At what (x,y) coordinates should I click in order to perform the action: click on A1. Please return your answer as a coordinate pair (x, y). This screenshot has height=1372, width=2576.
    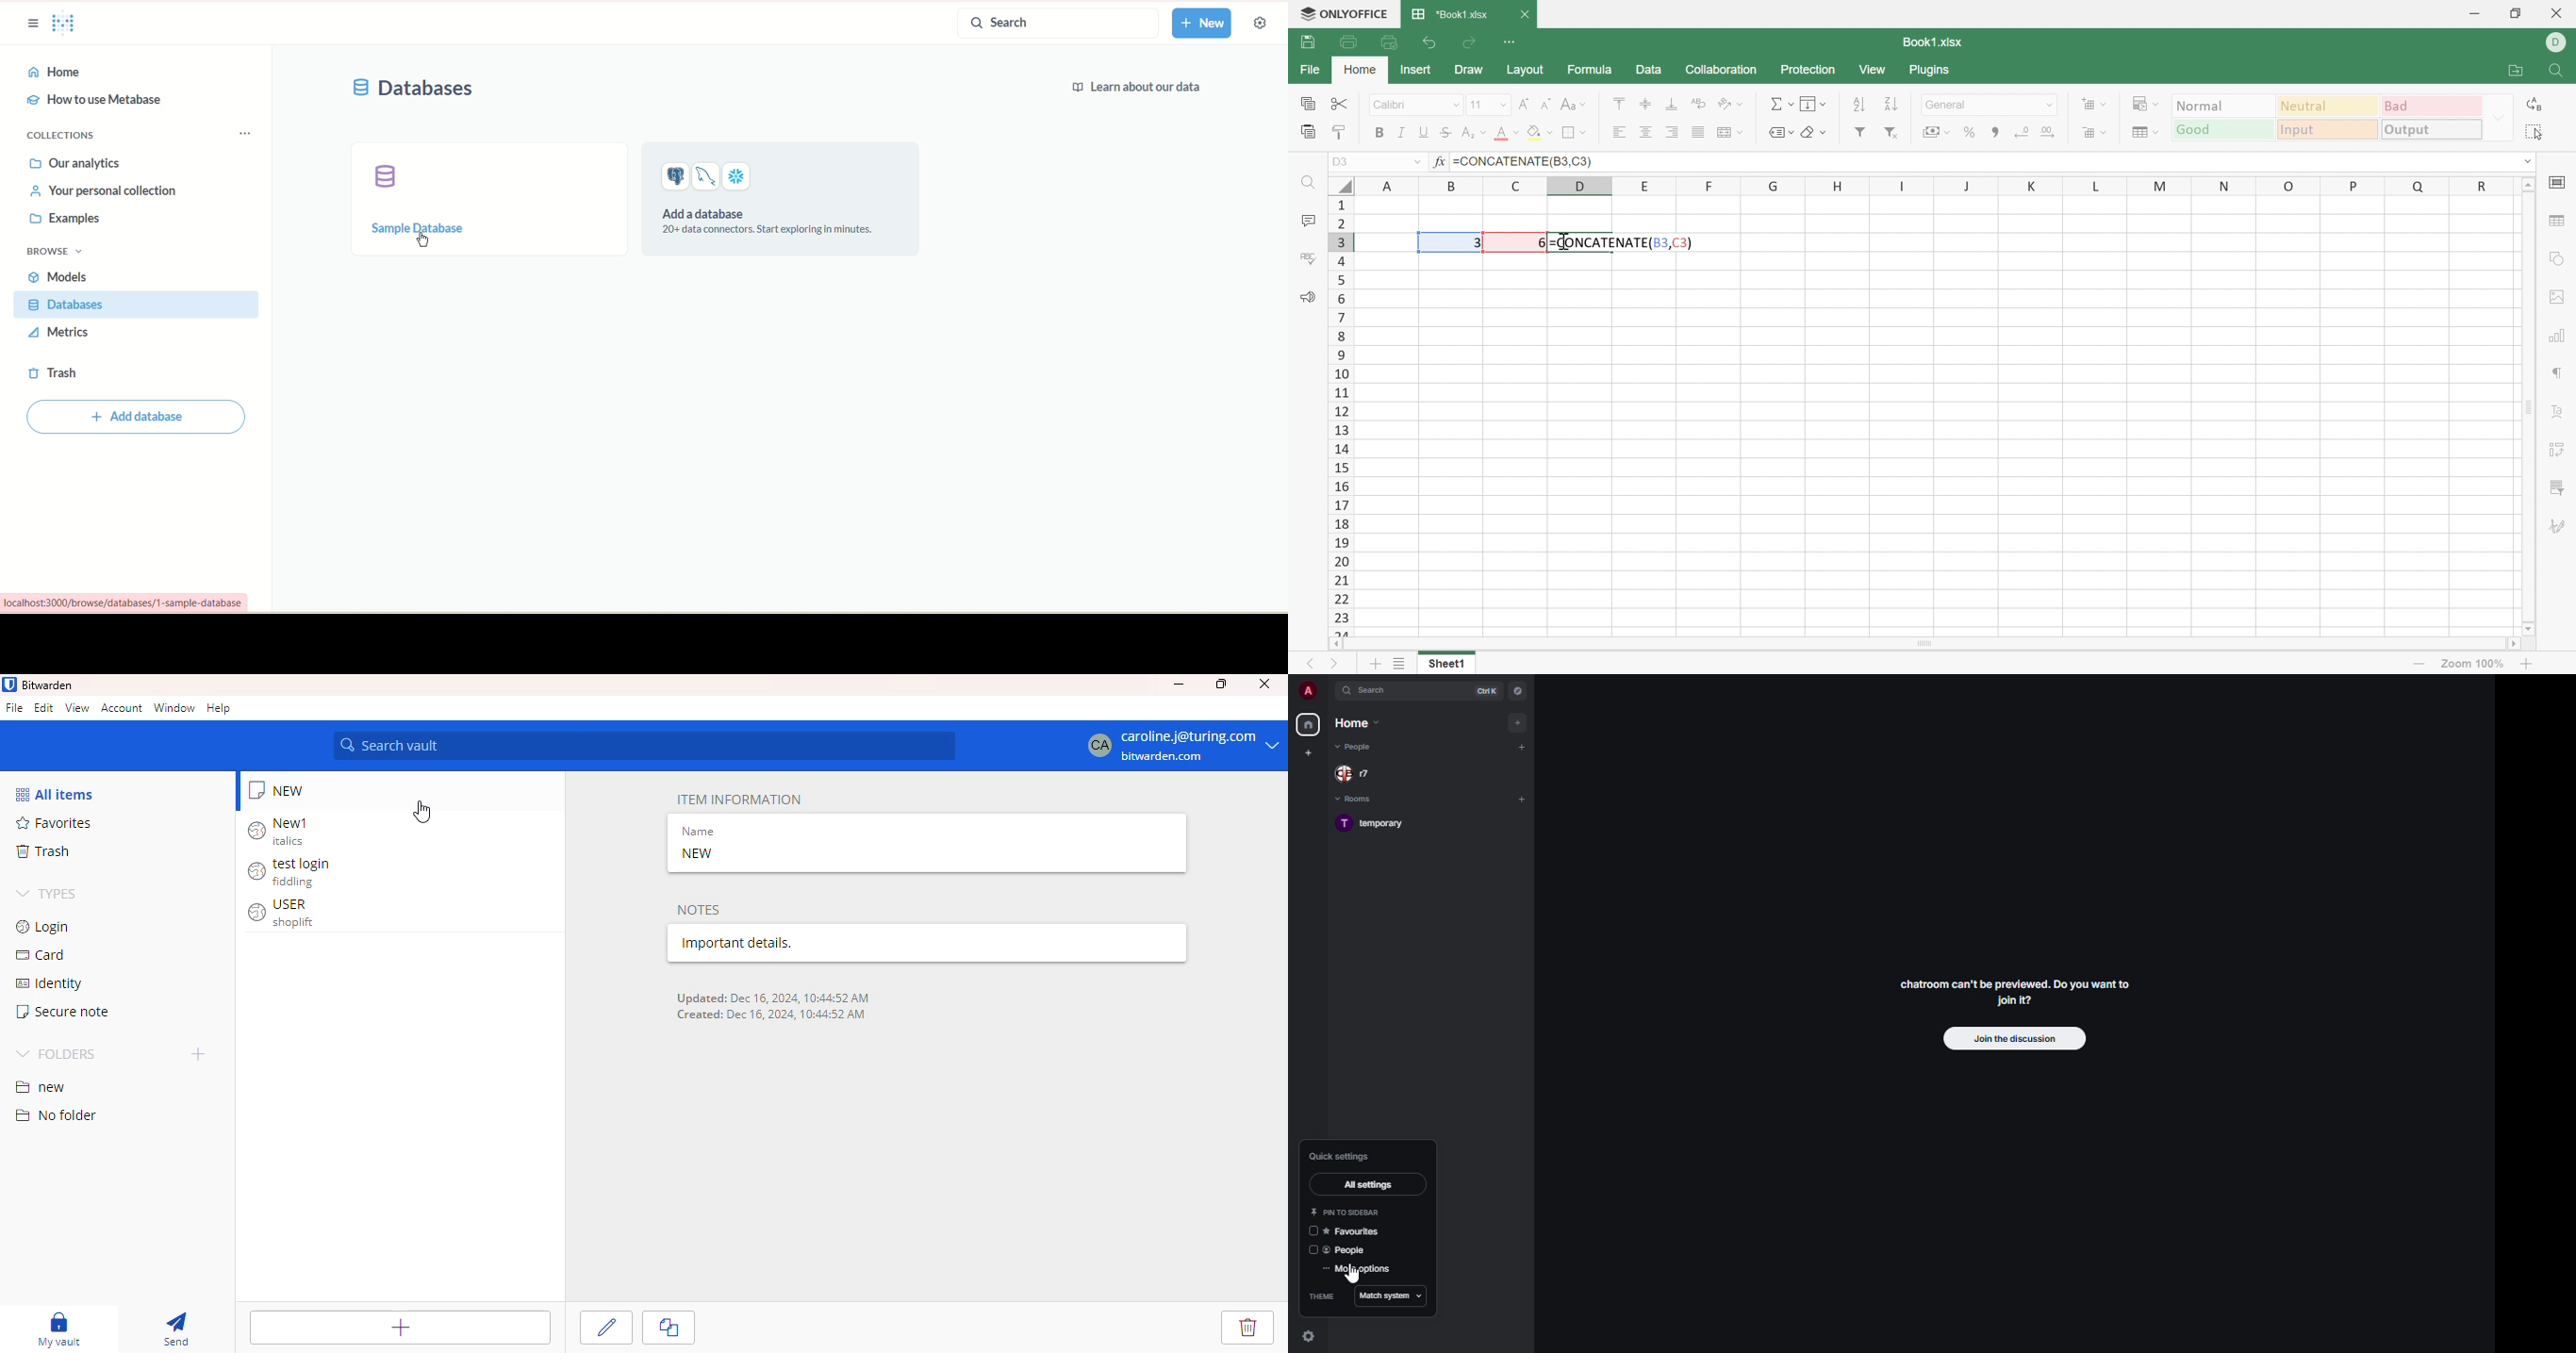
    Looking at the image, I should click on (1344, 163).